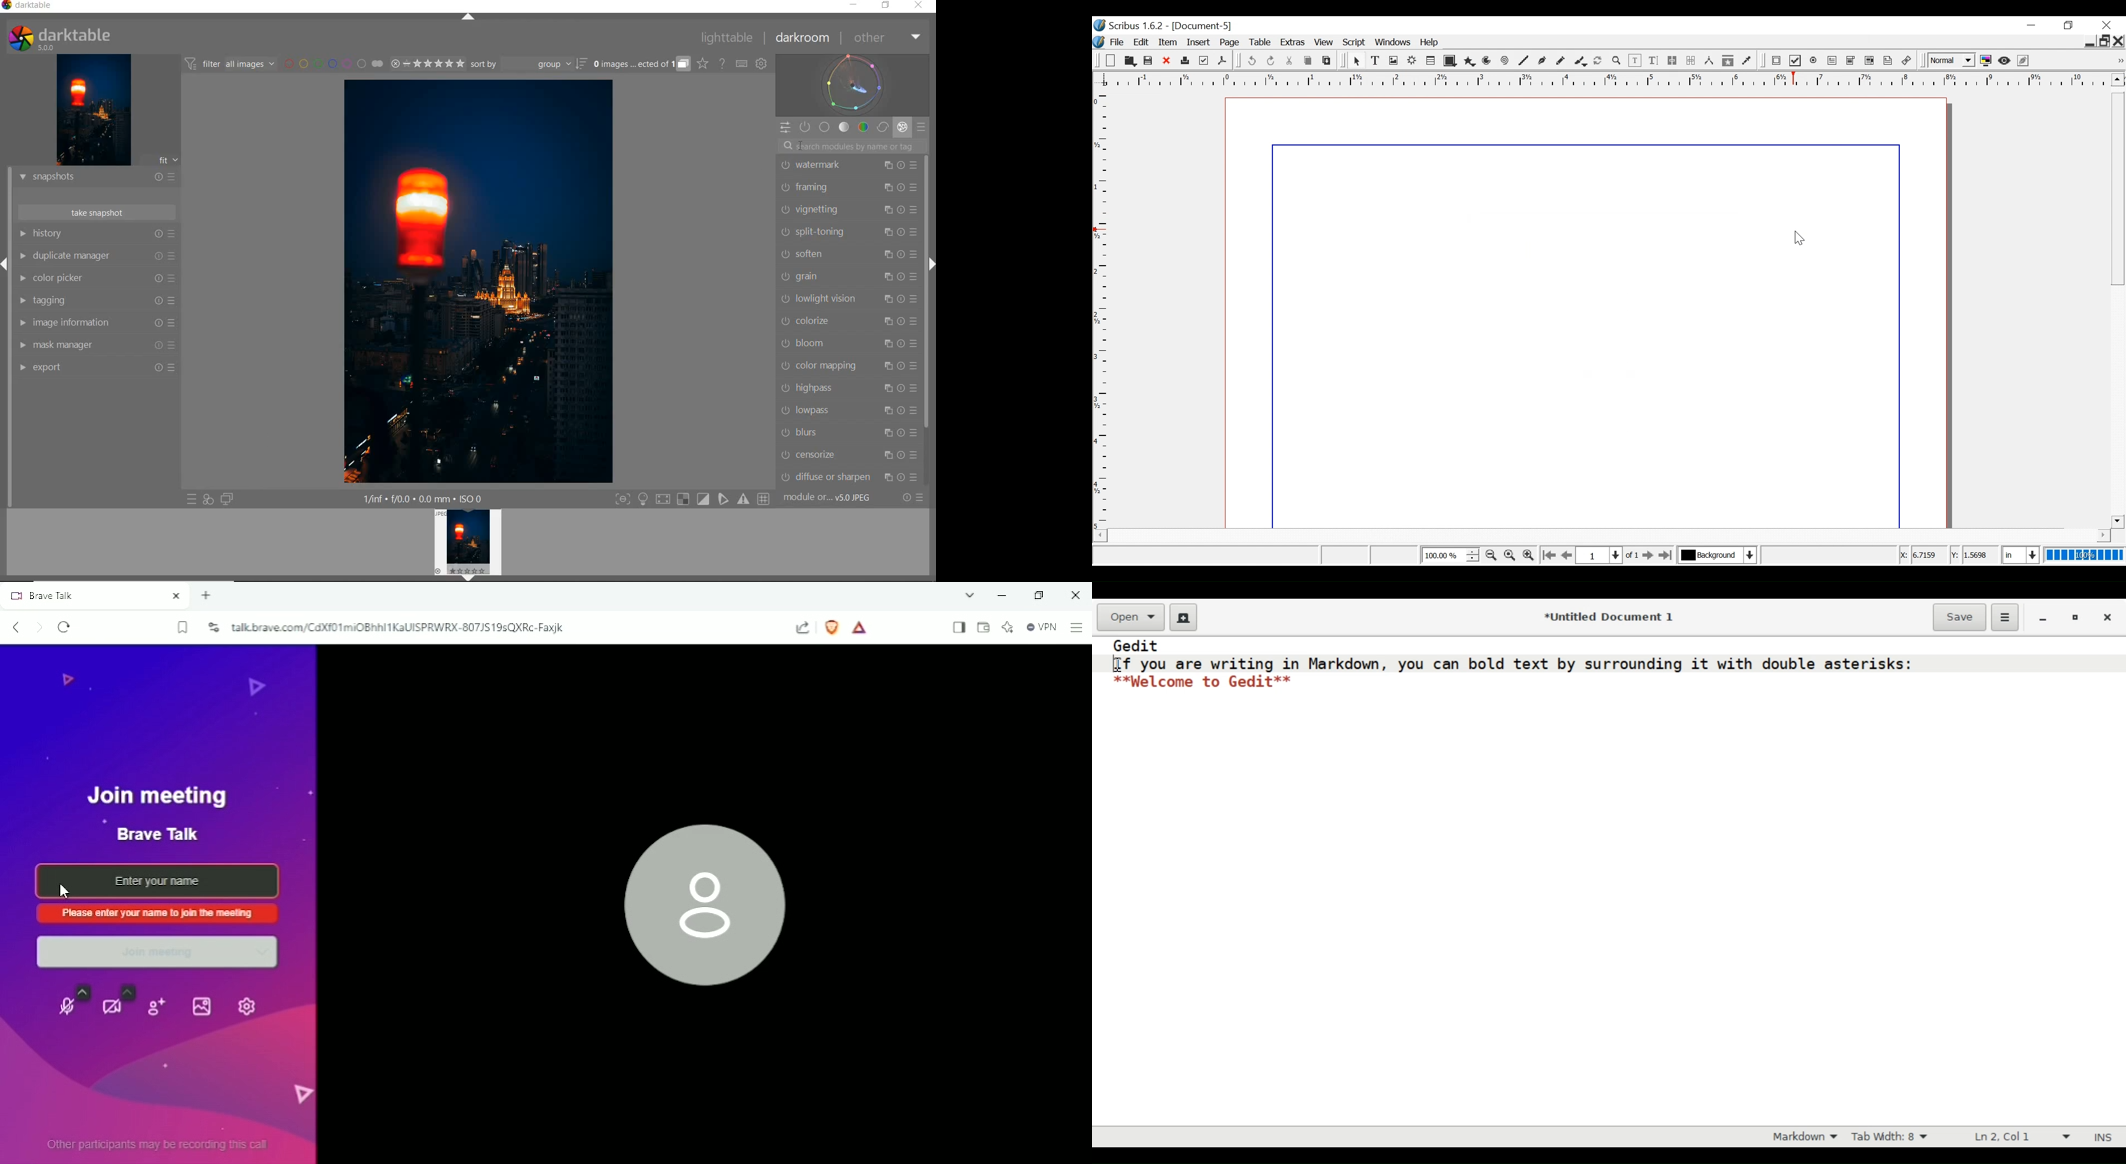  Describe the element at coordinates (76, 279) in the screenshot. I see `COLOR PICKER` at that location.